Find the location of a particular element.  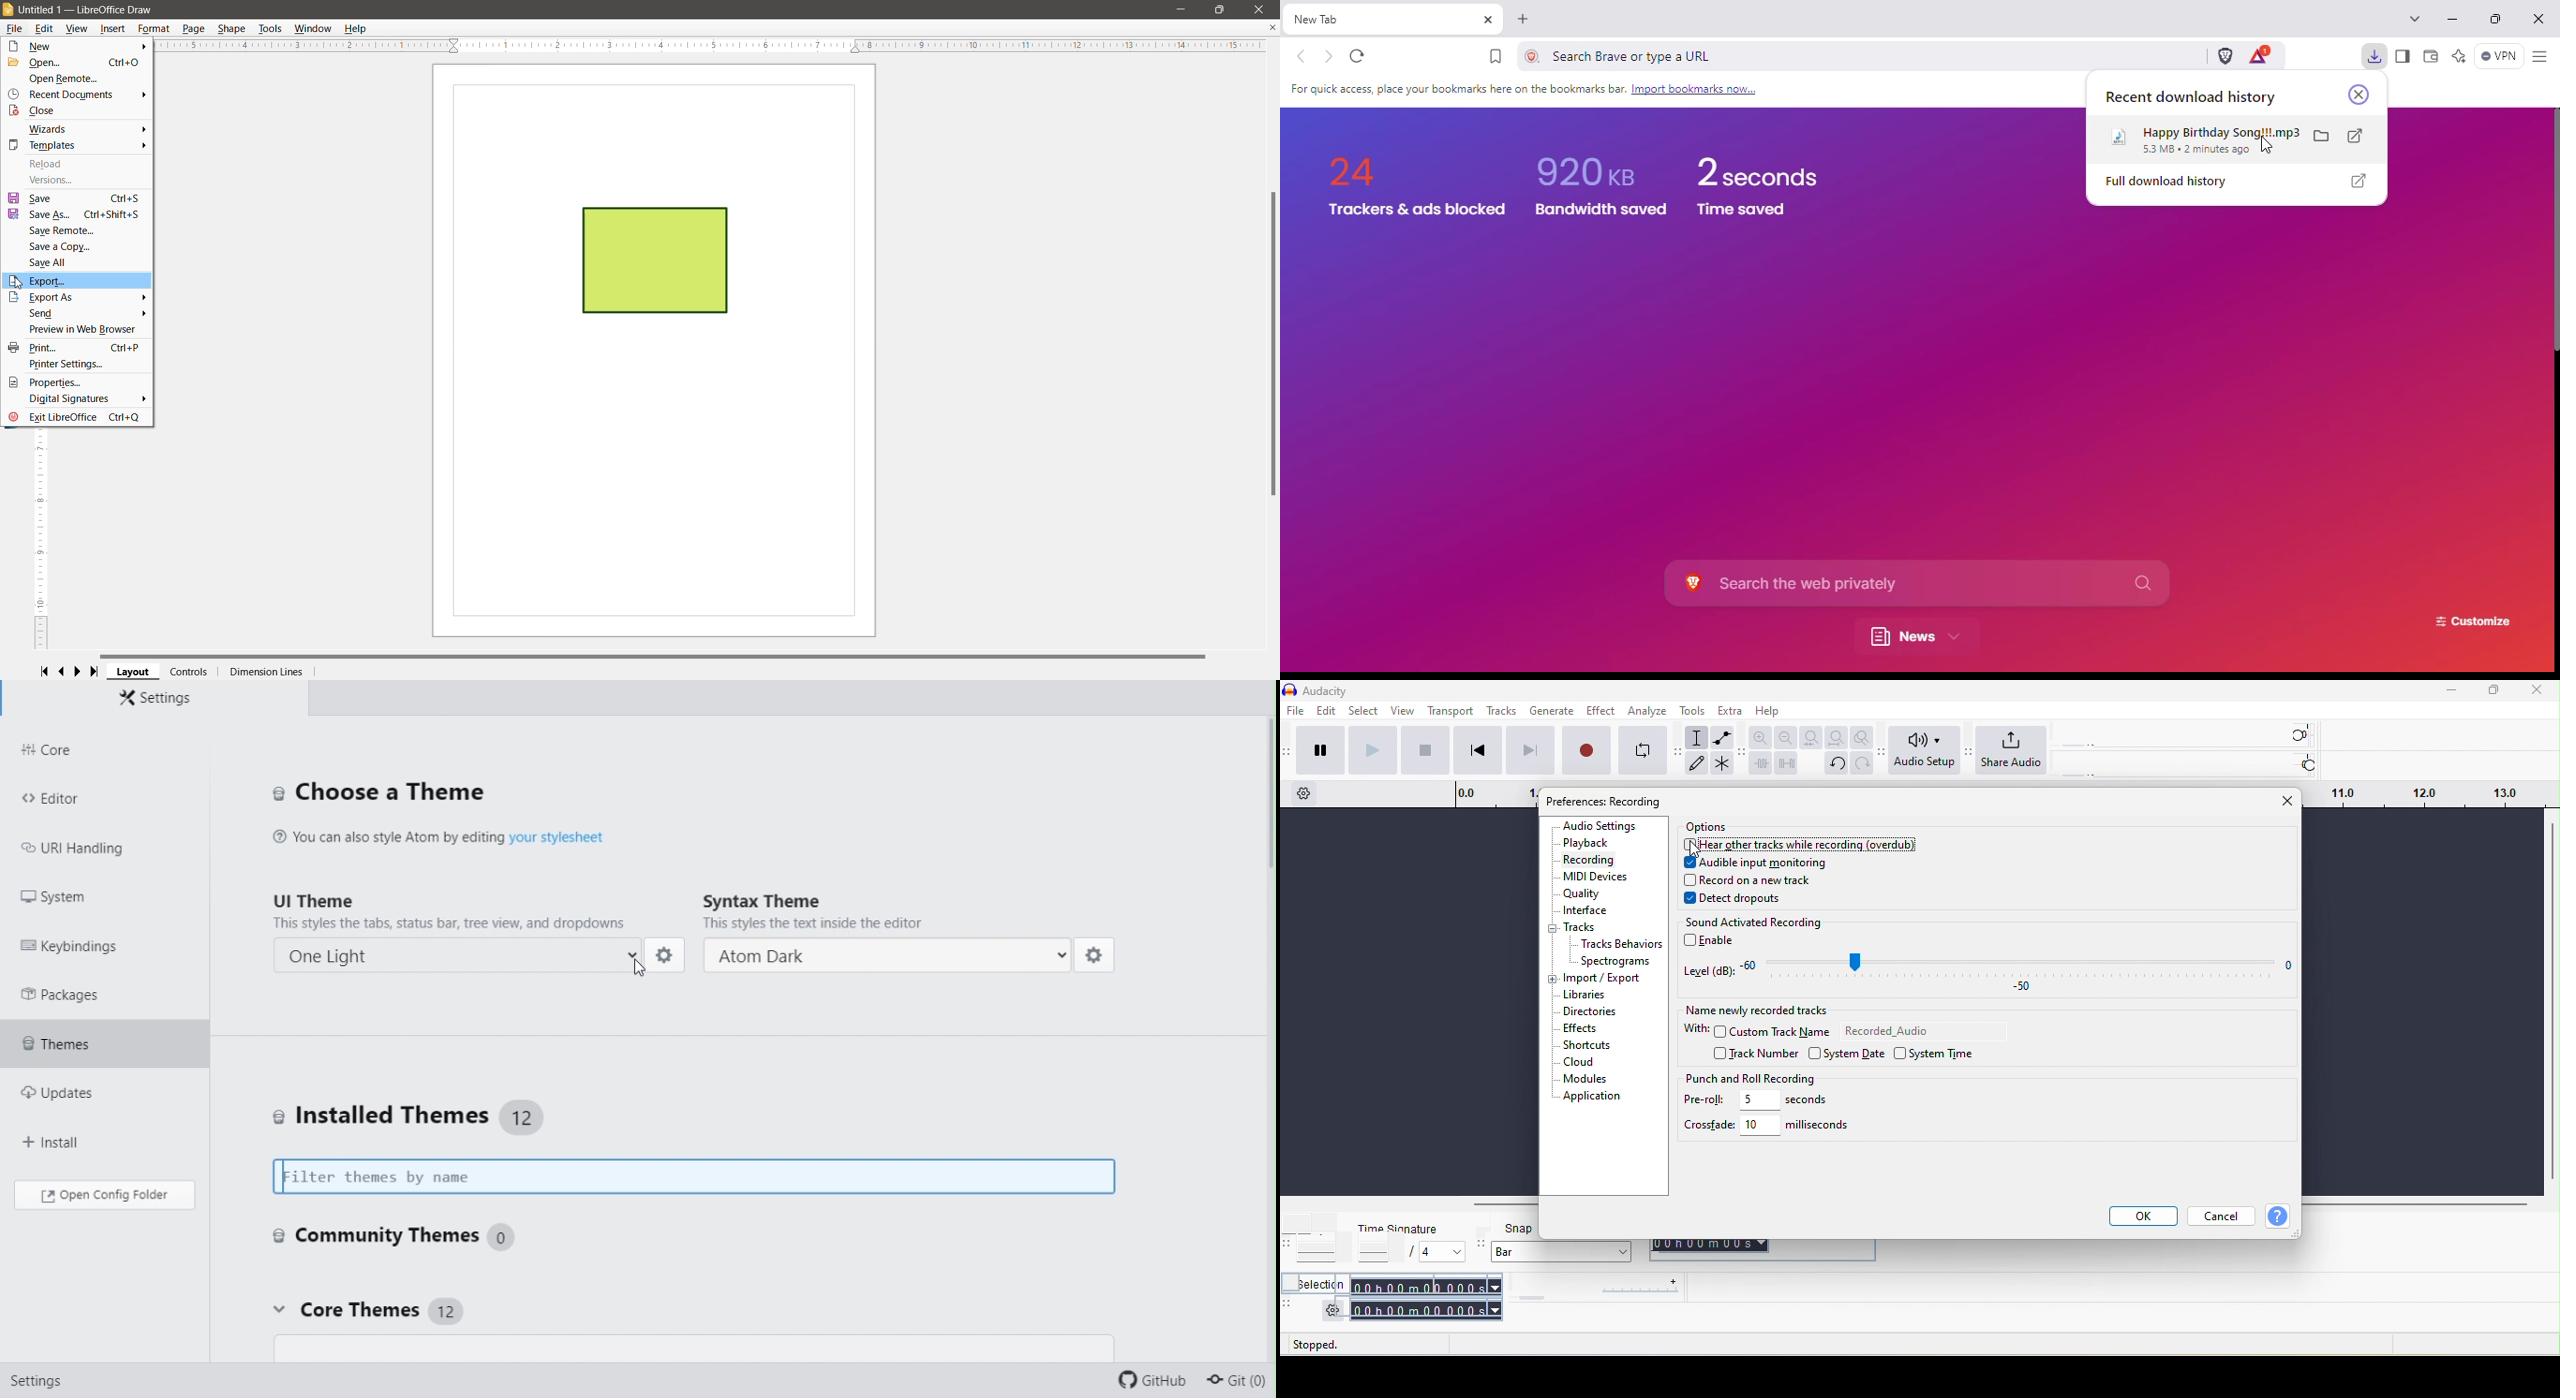

extra is located at coordinates (1729, 710).